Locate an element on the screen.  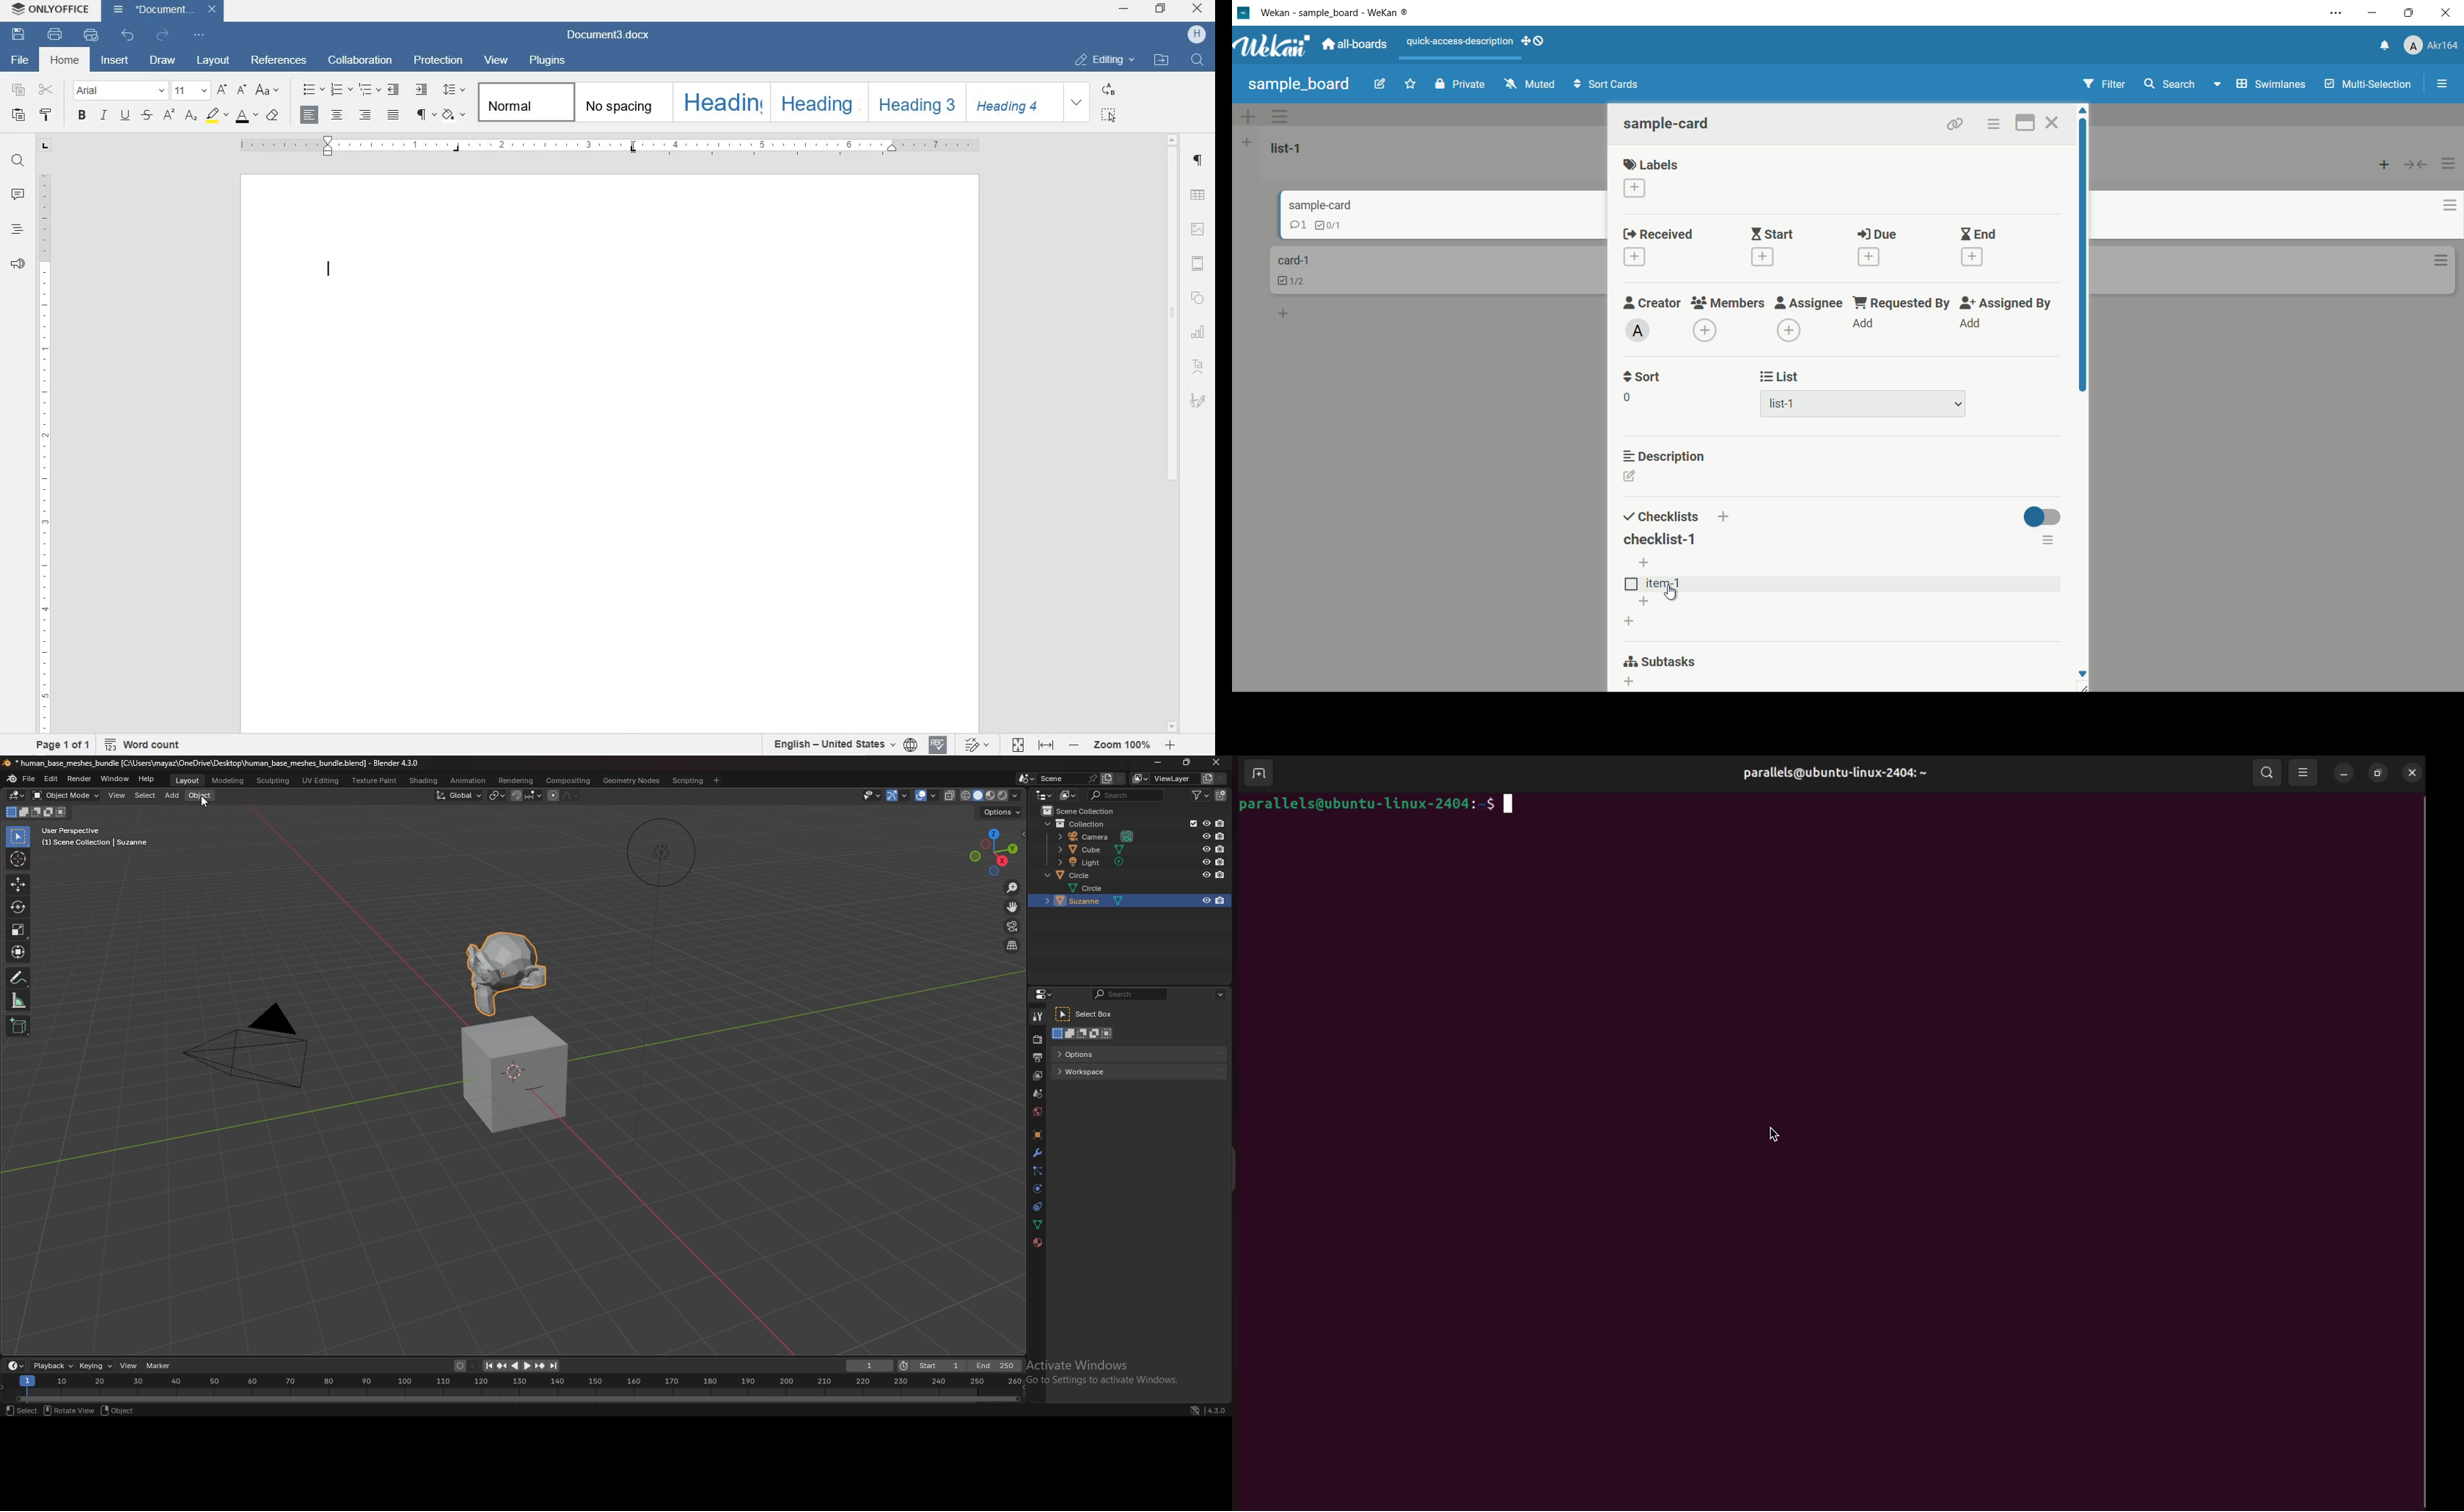
card actions is located at coordinates (1994, 124).